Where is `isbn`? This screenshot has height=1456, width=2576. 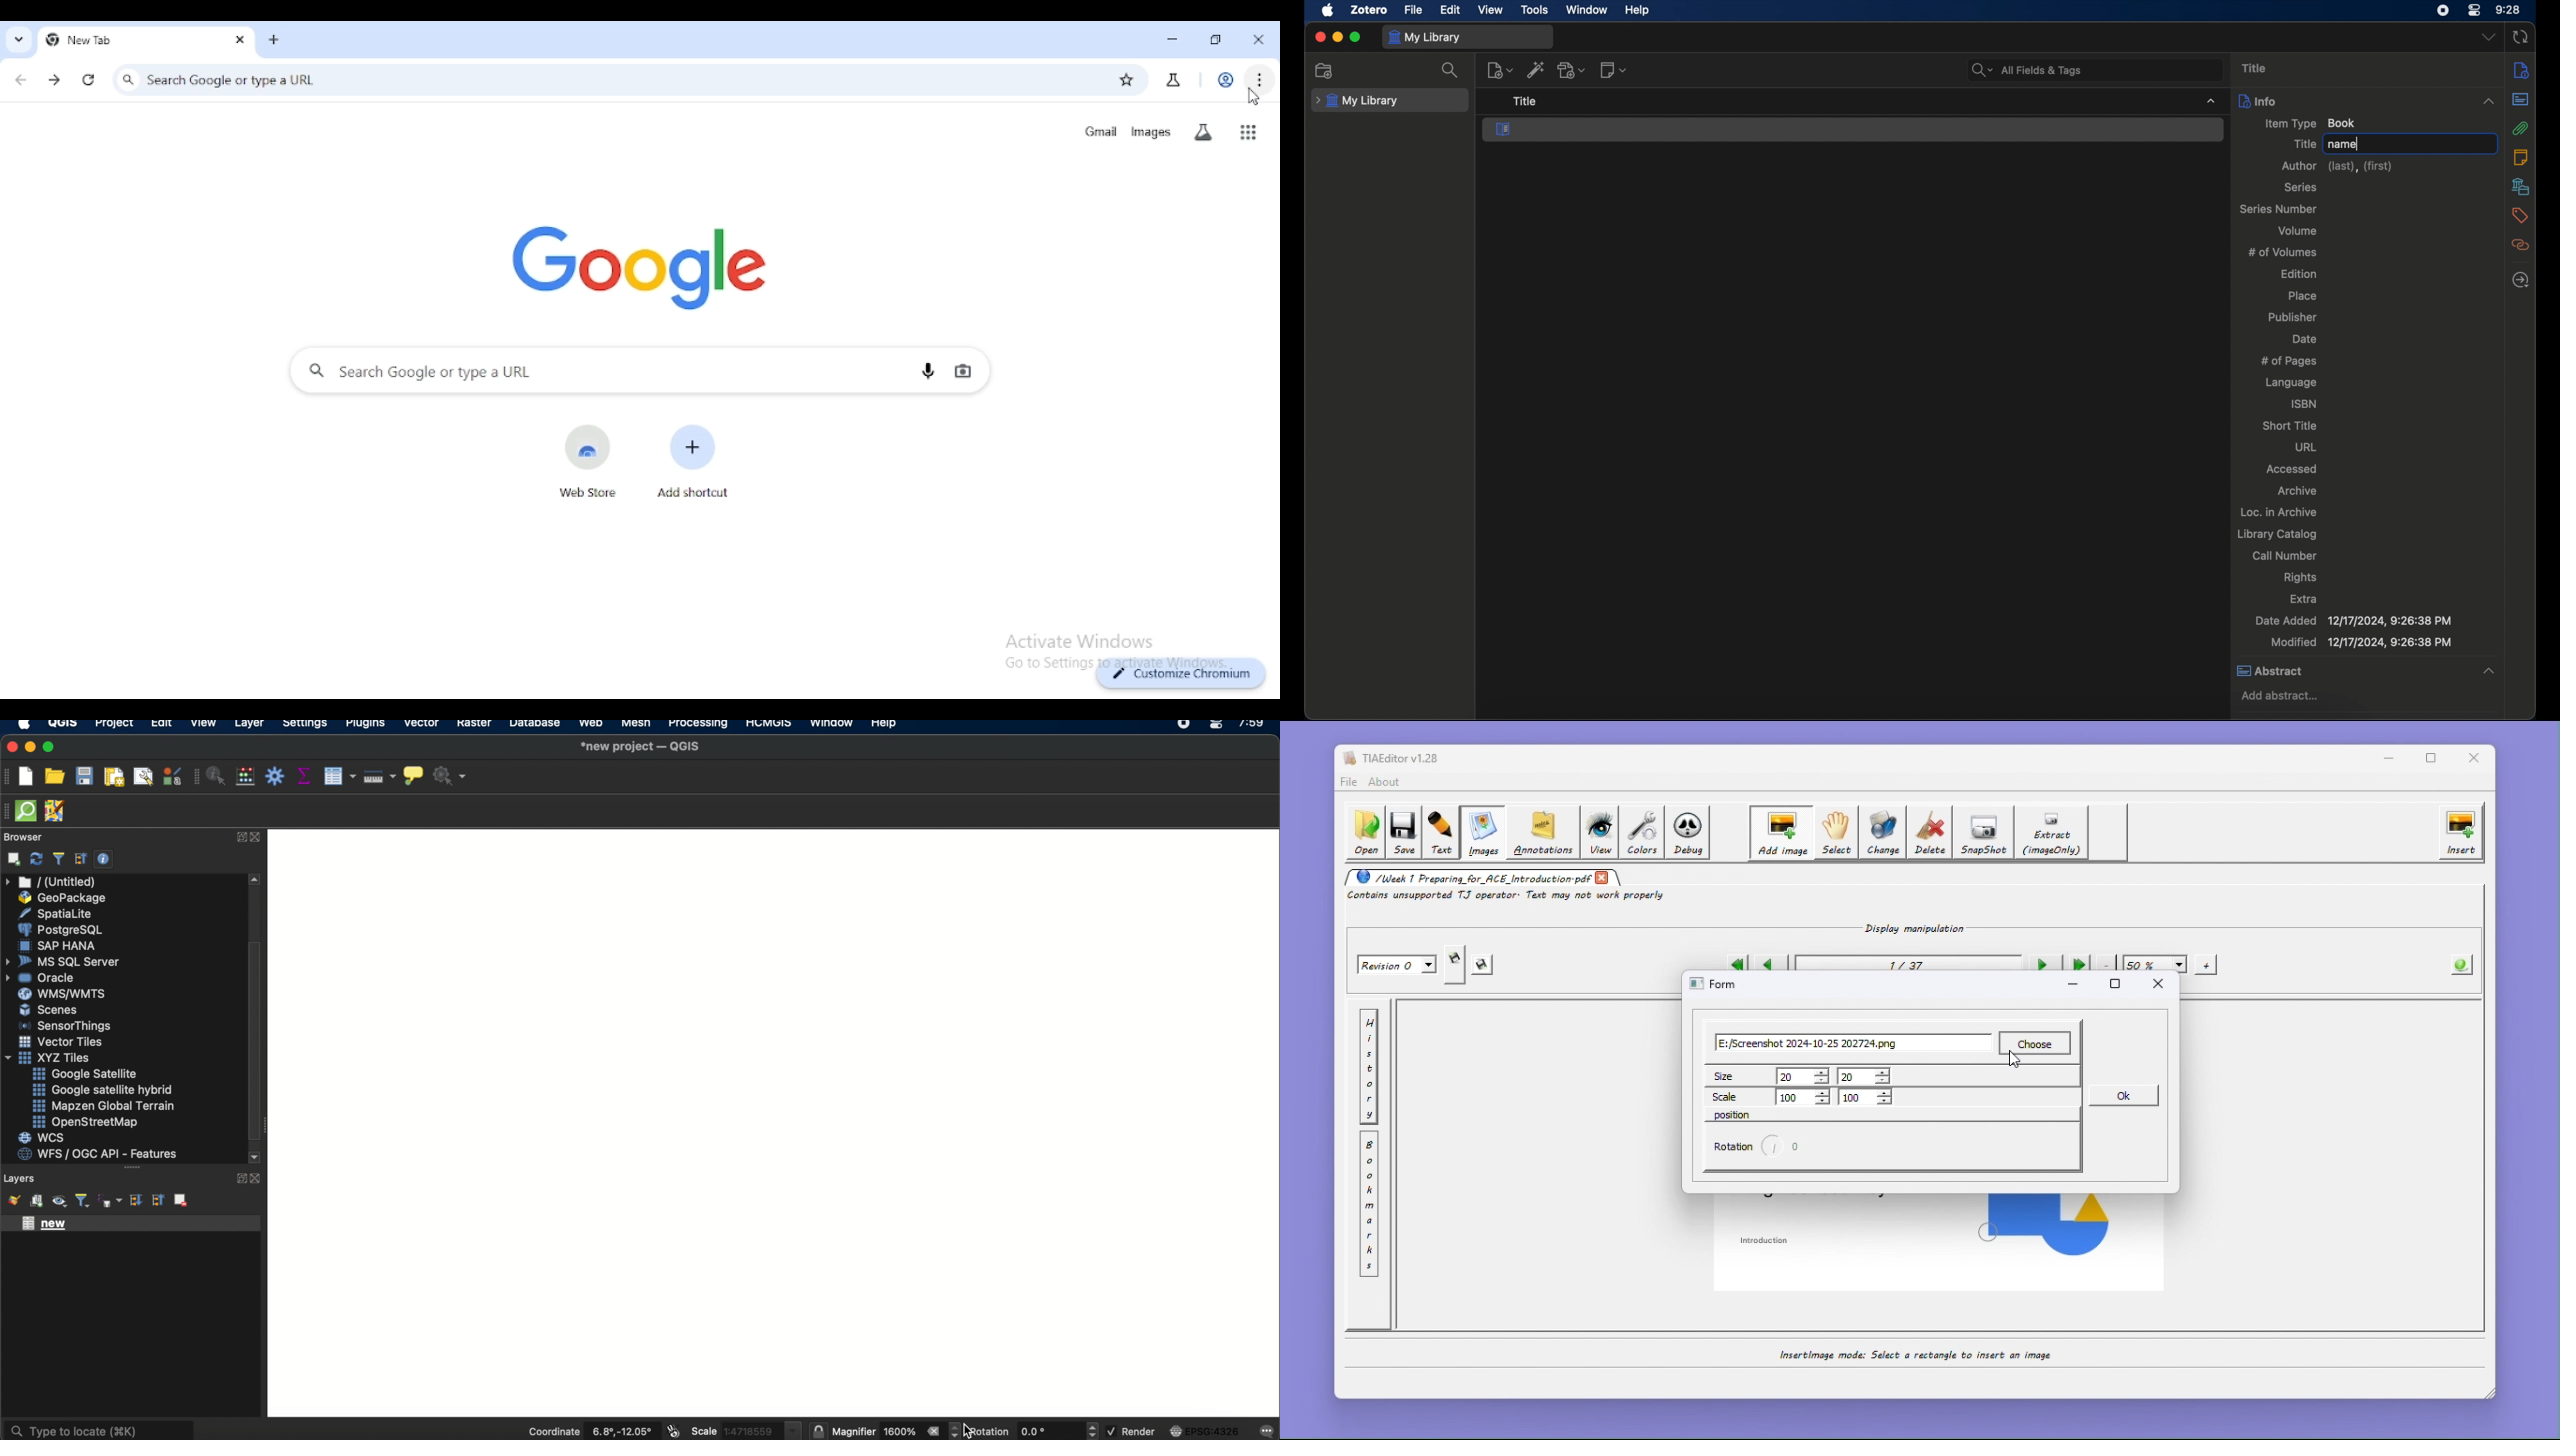 isbn is located at coordinates (2305, 405).